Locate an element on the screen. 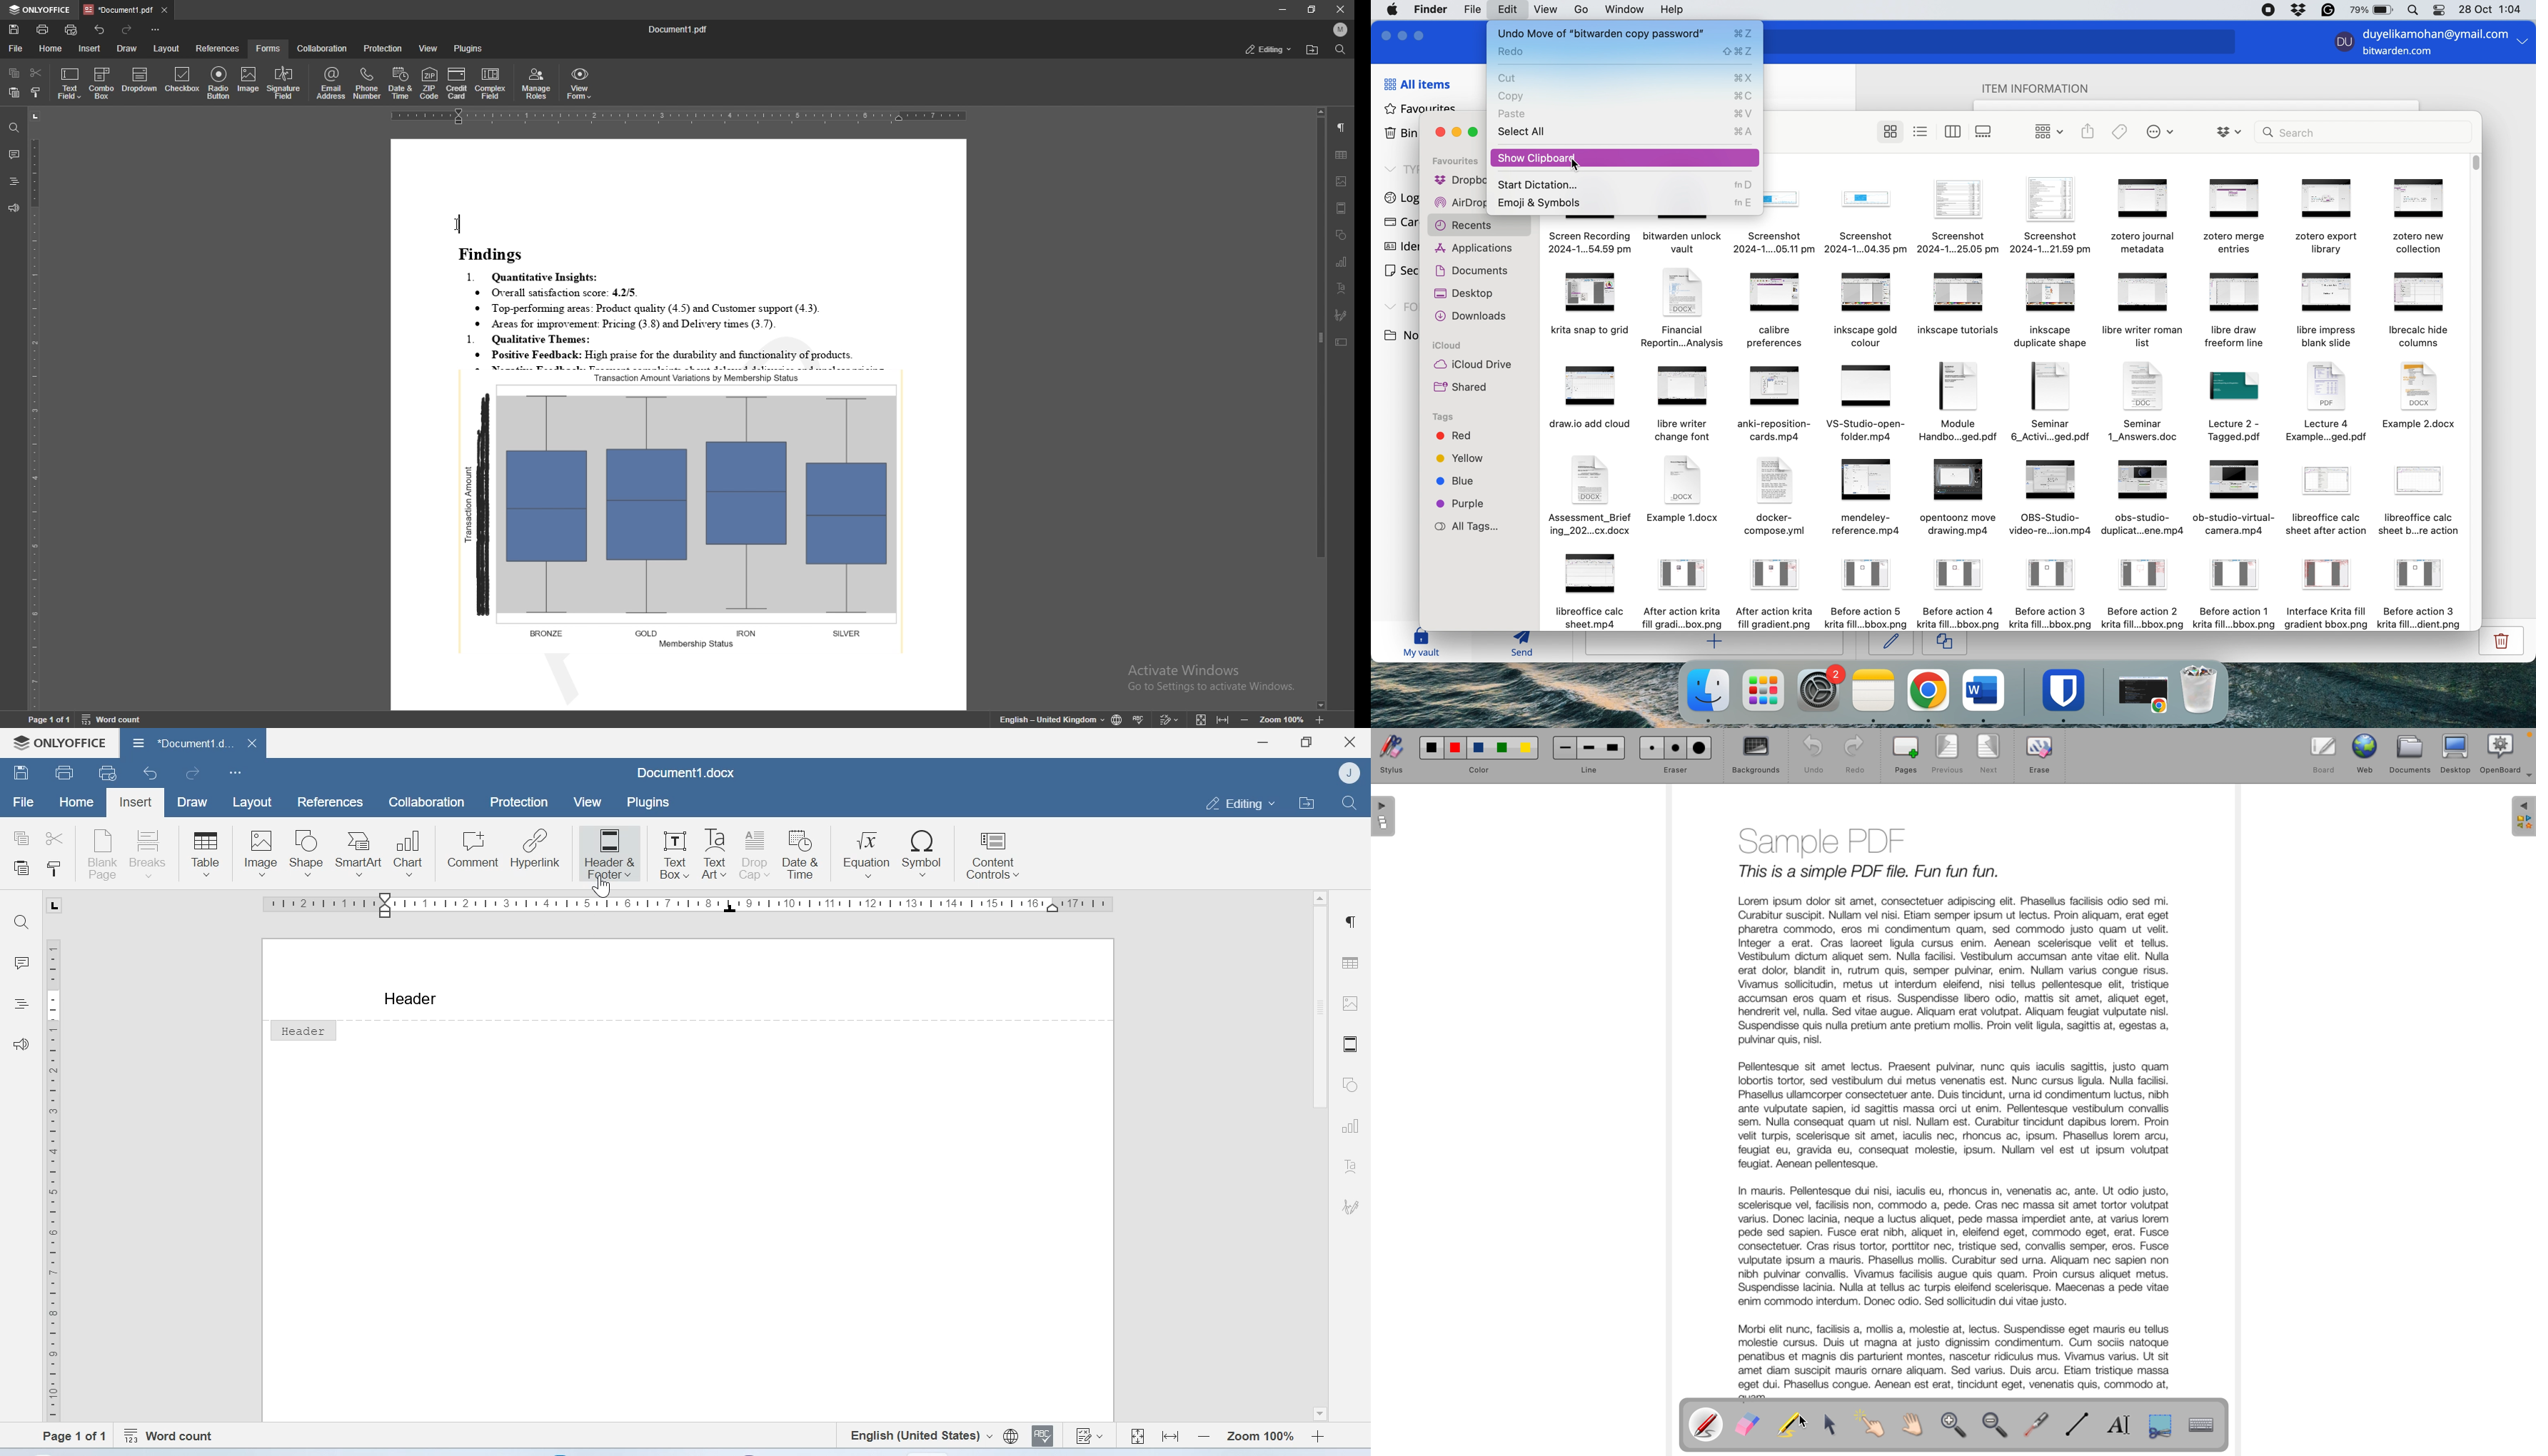  Copy style is located at coordinates (53, 870).